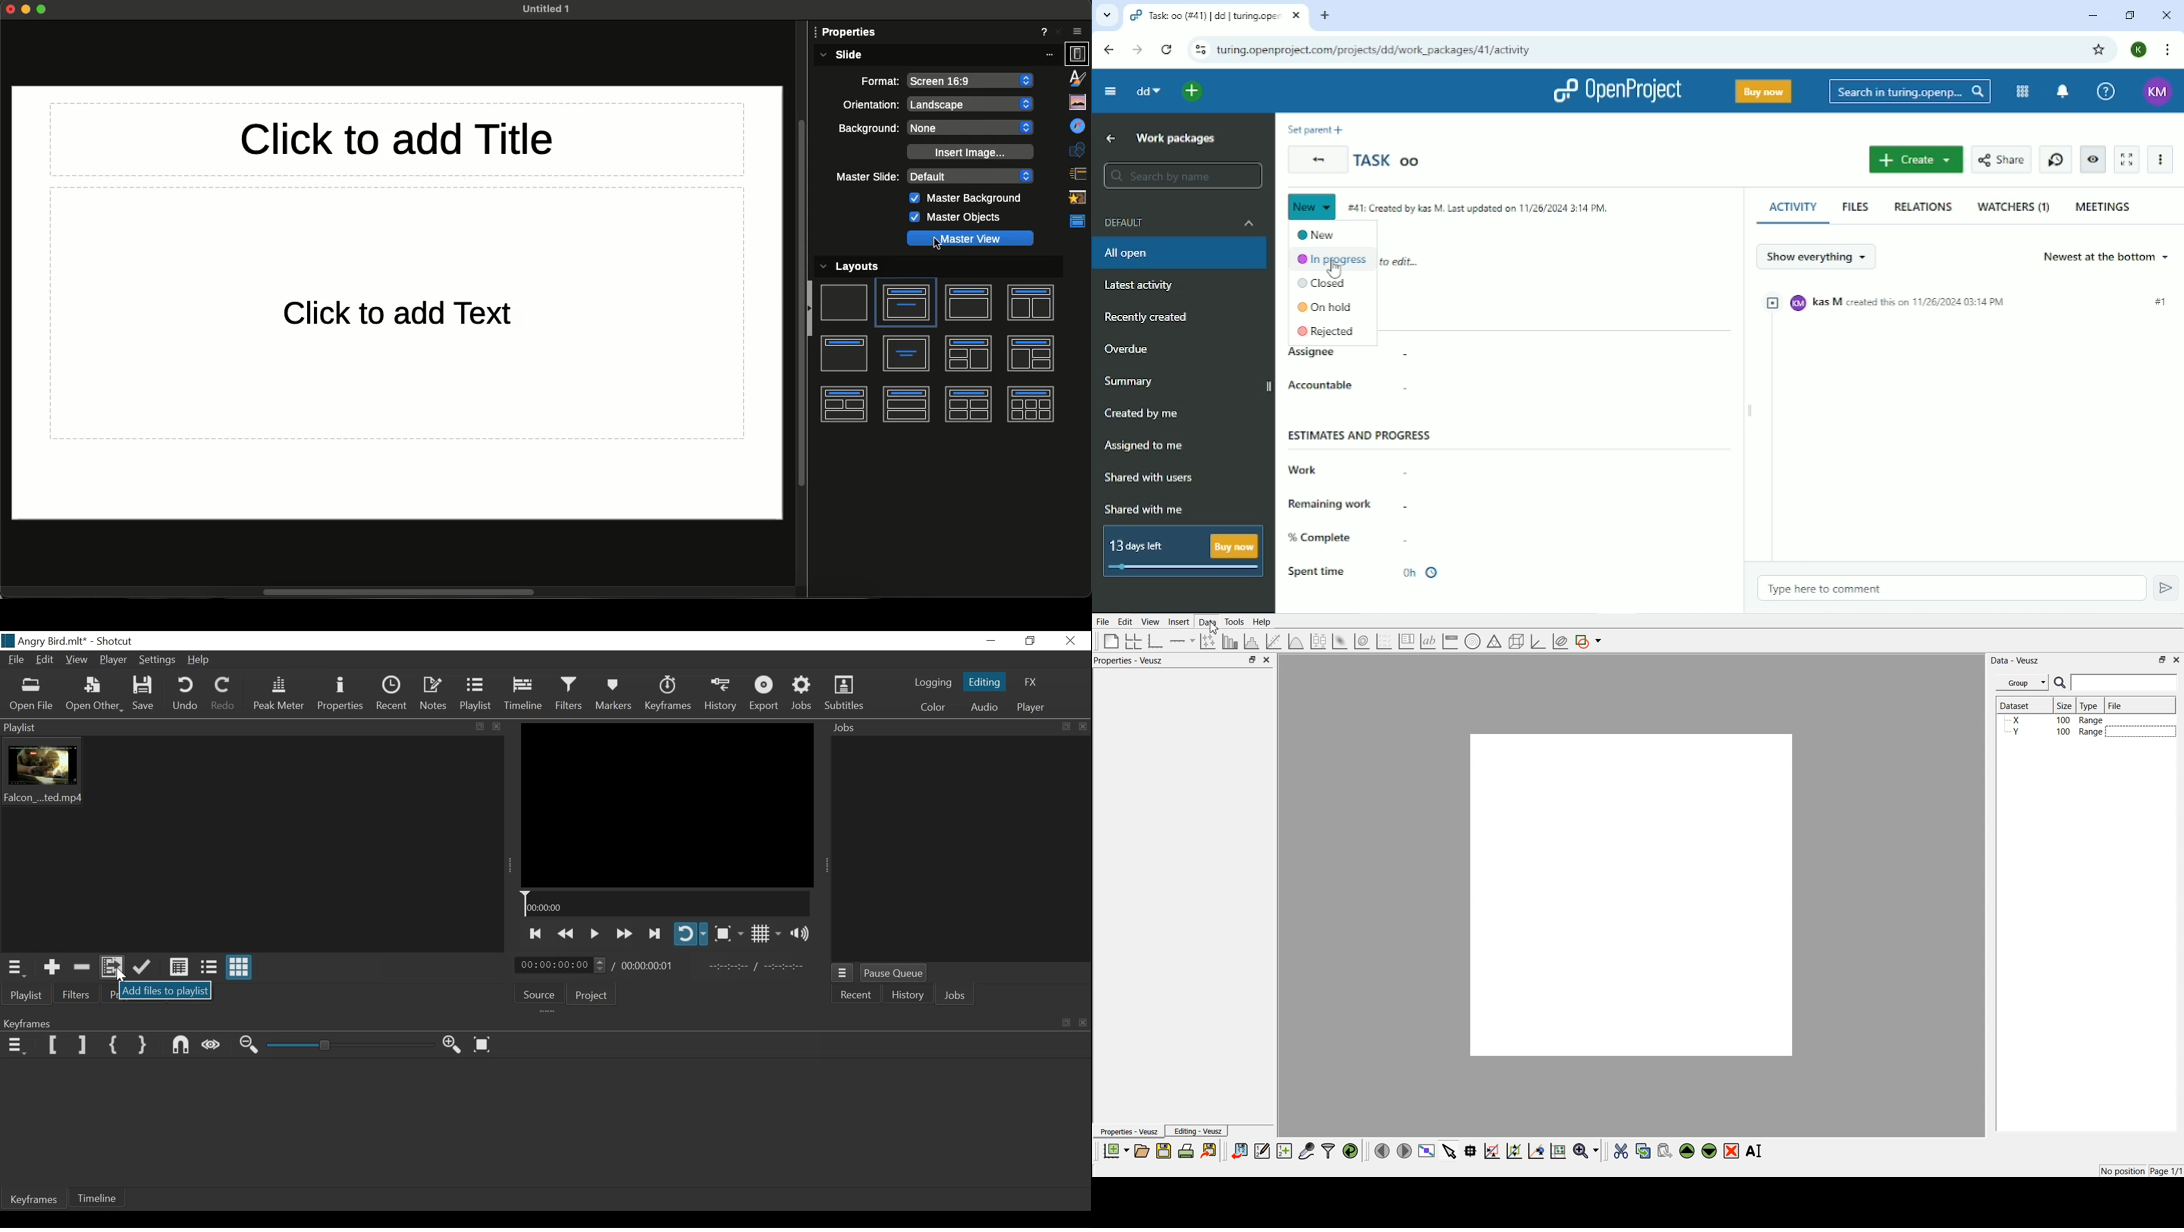  What do you see at coordinates (1252, 659) in the screenshot?
I see `Maximize` at bounding box center [1252, 659].